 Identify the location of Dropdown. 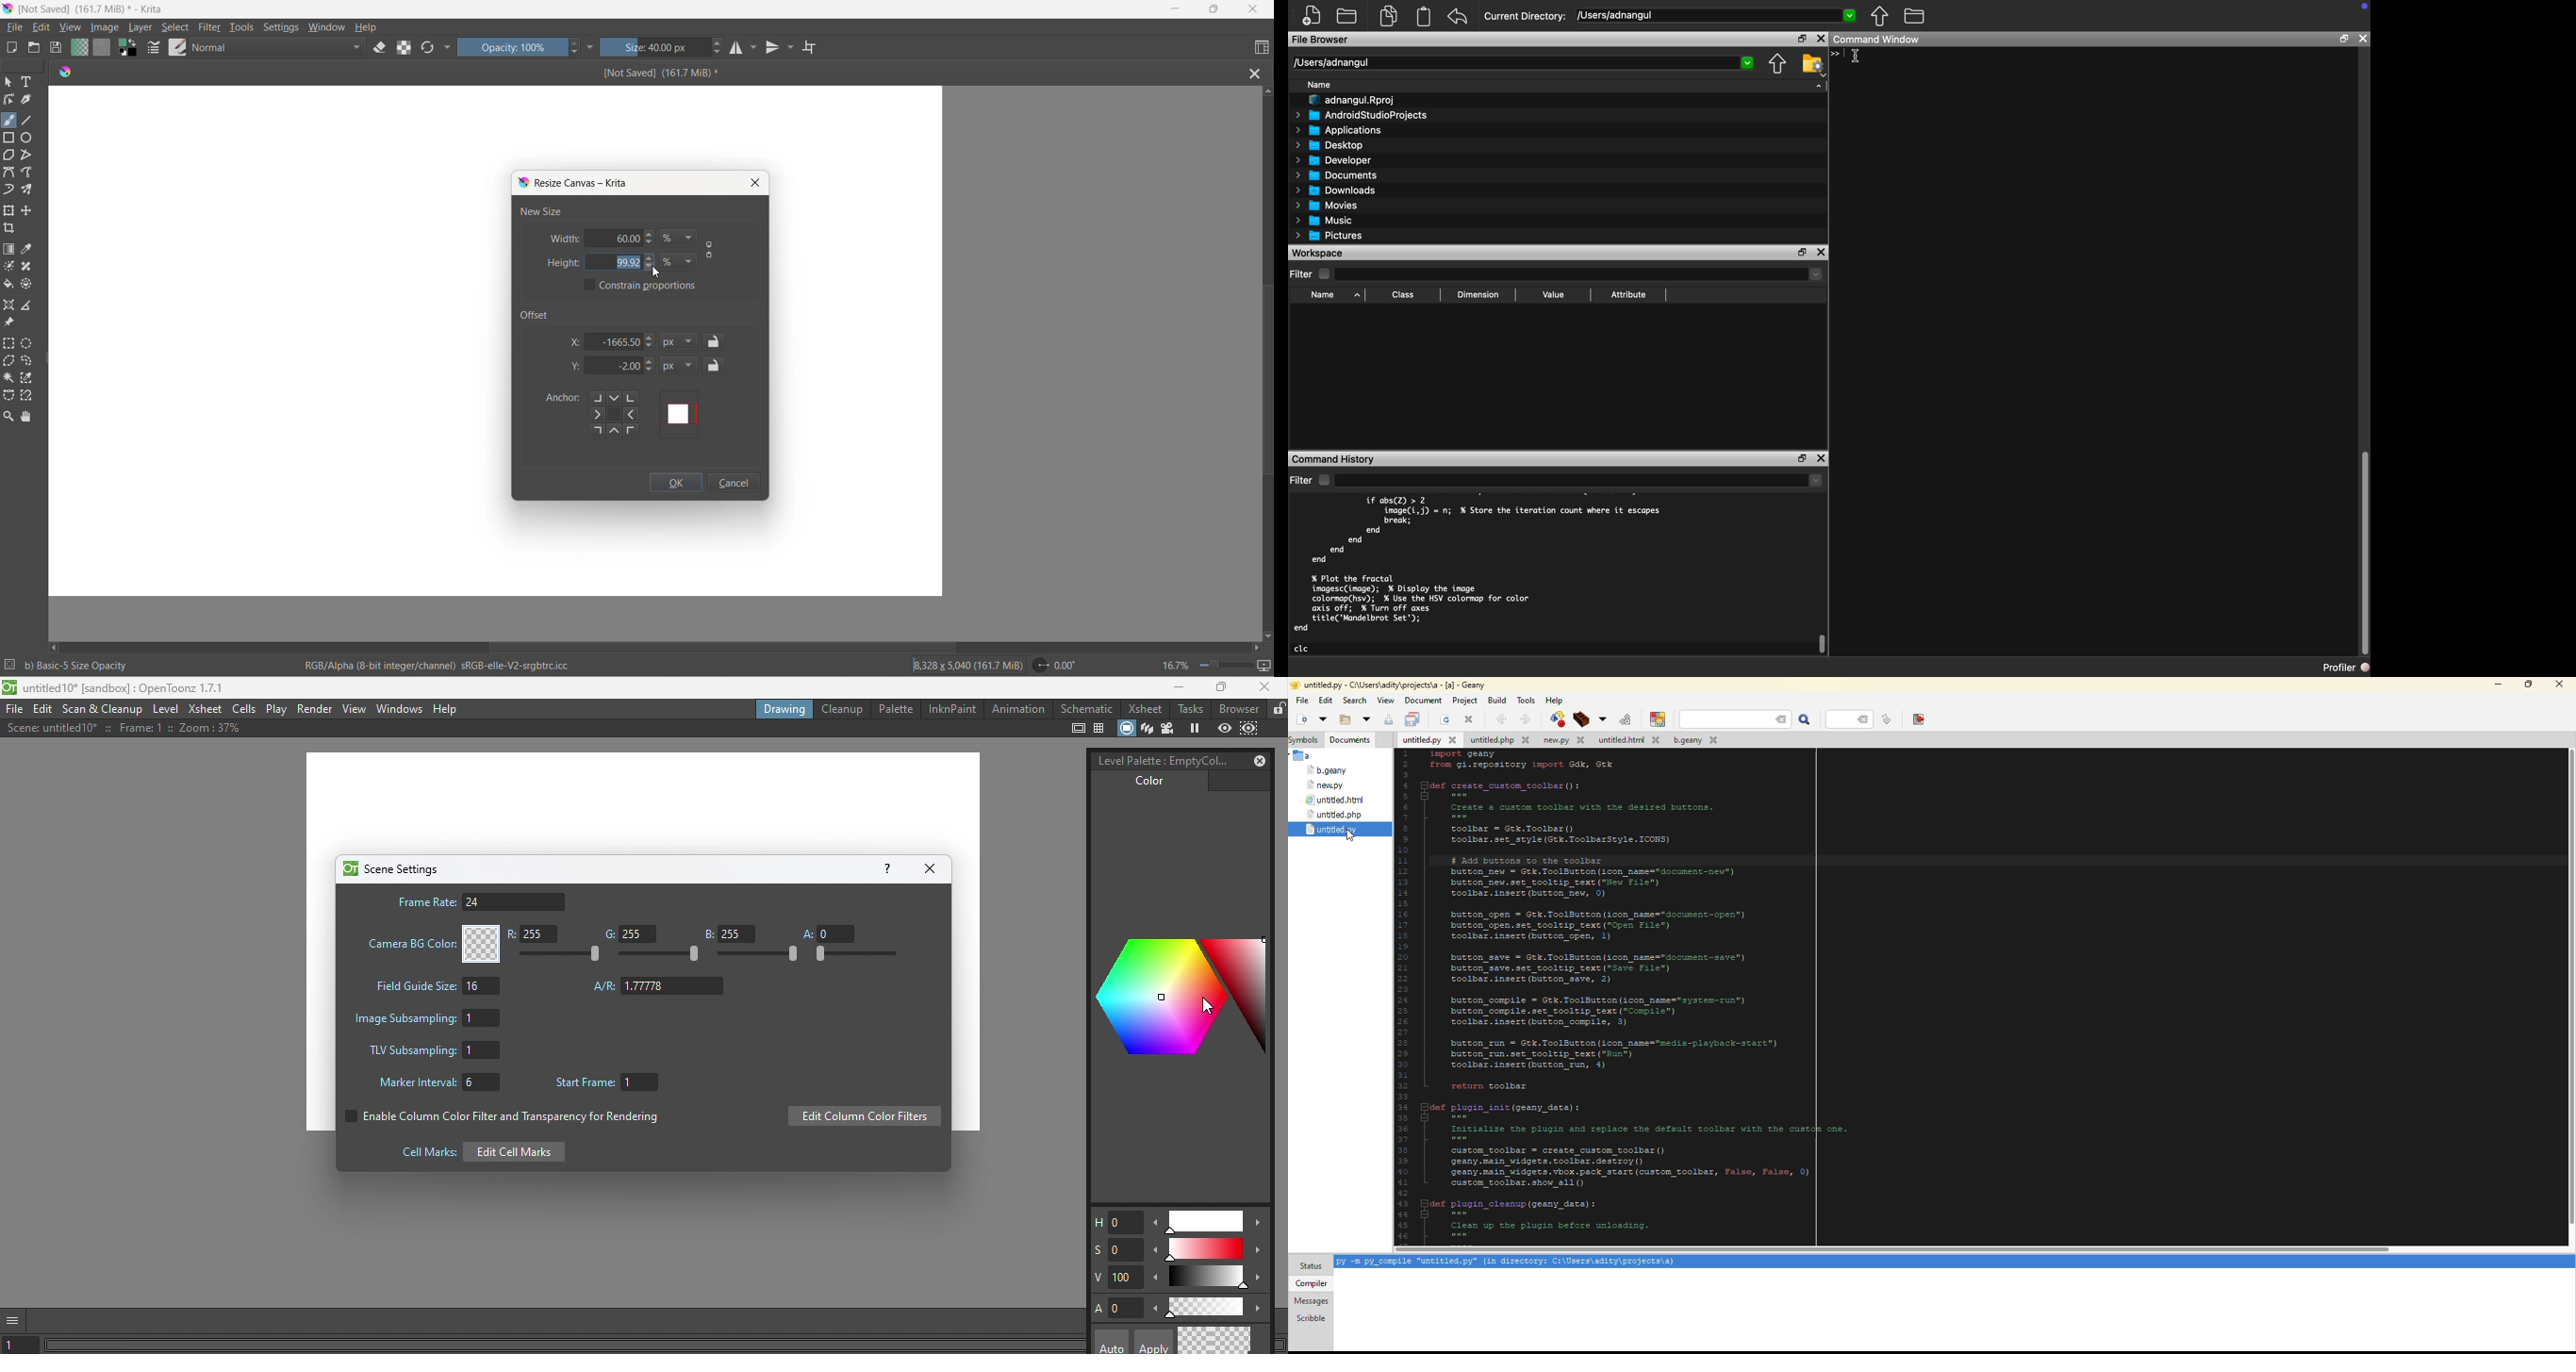
(1579, 480).